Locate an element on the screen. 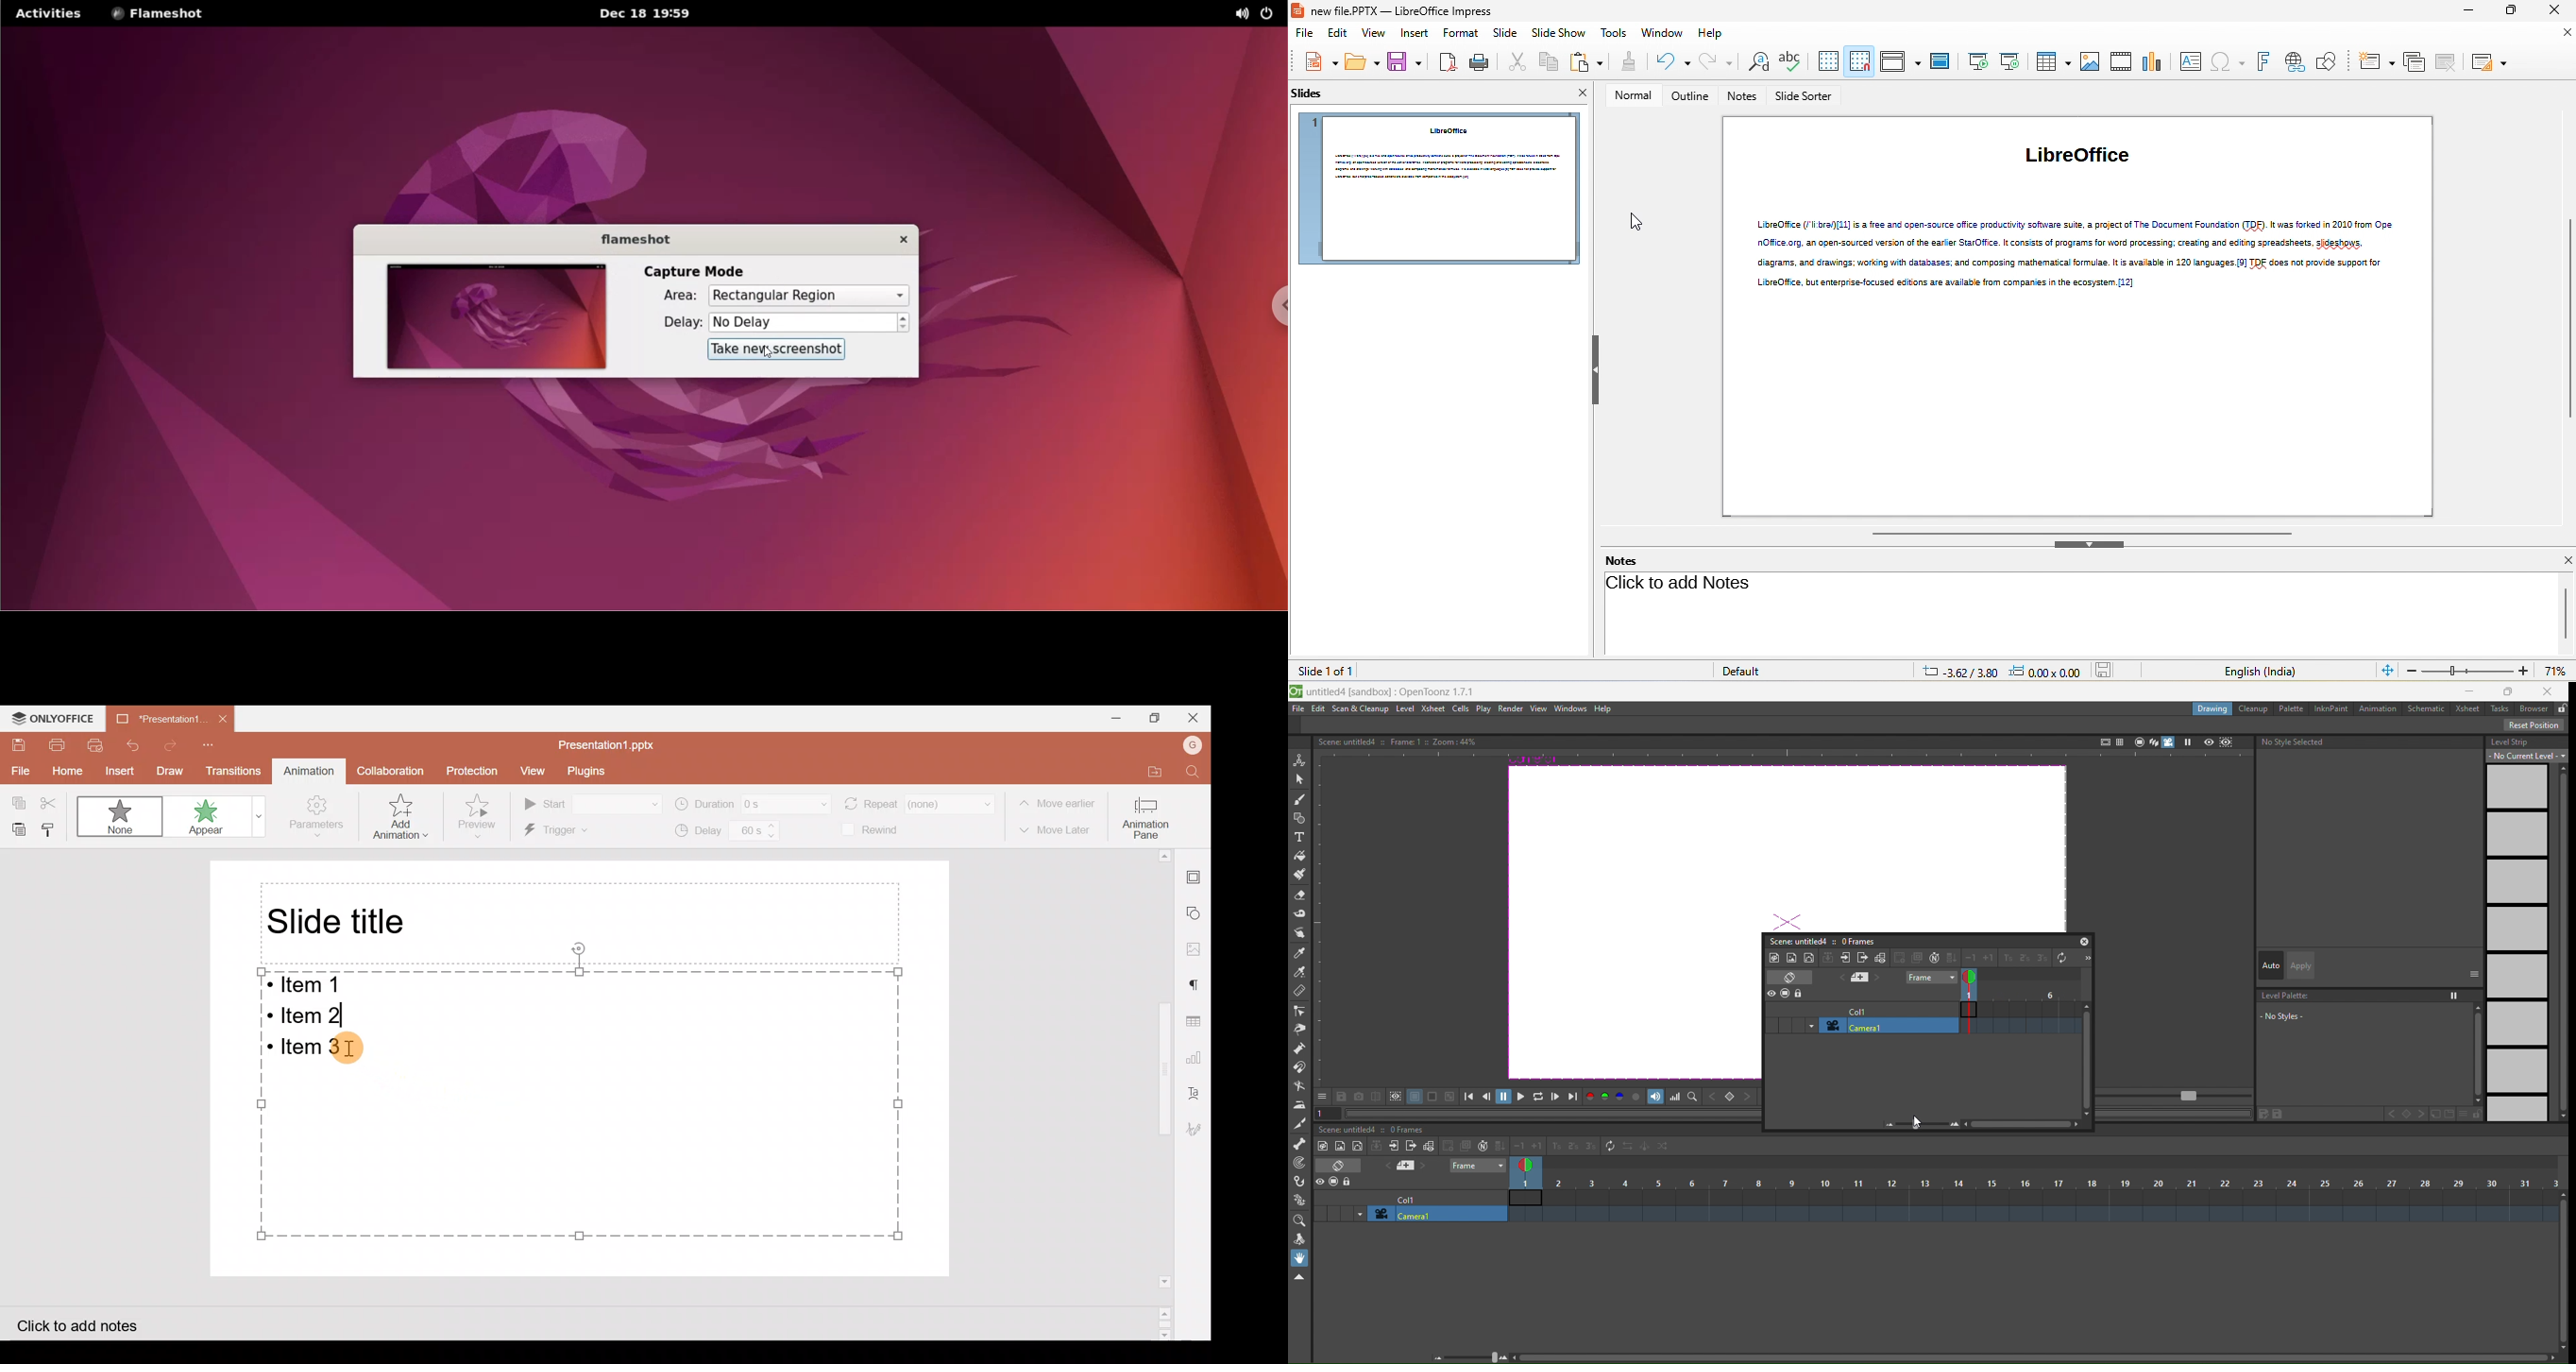 Image resolution: width=2576 pixels, height=1372 pixels. file is located at coordinates (1301, 33).